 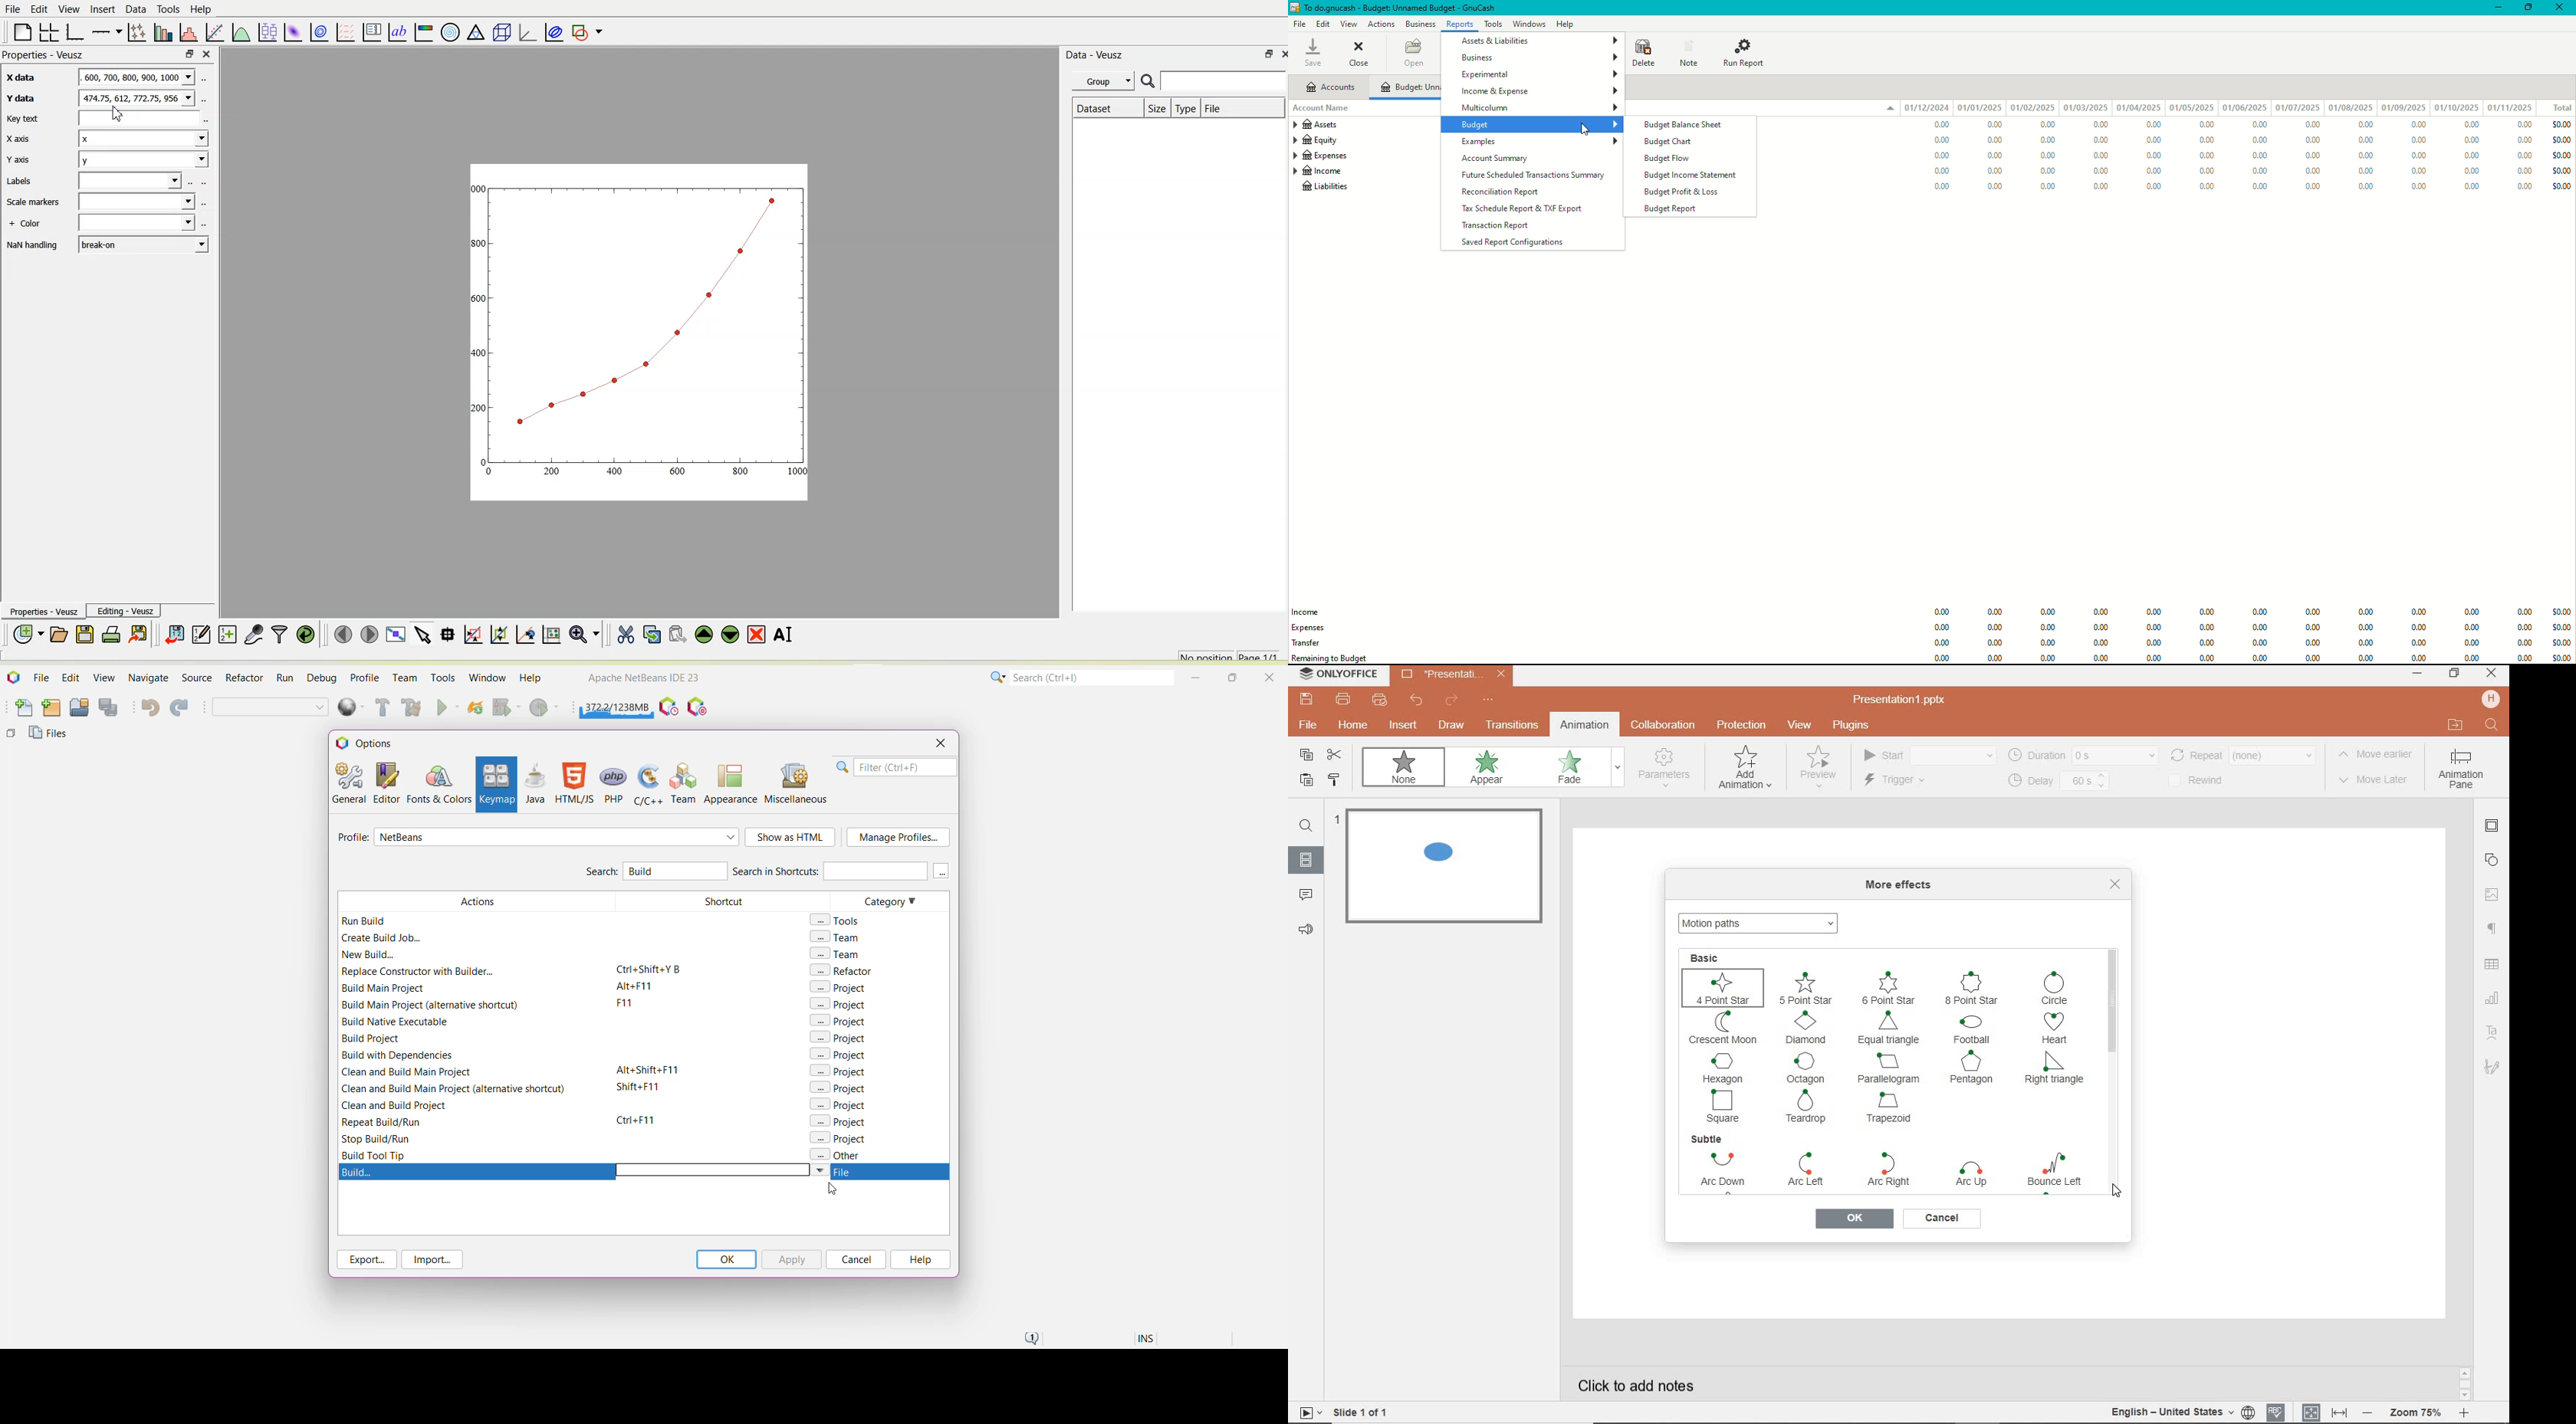 What do you see at coordinates (2472, 155) in the screenshot?
I see `0.00` at bounding box center [2472, 155].